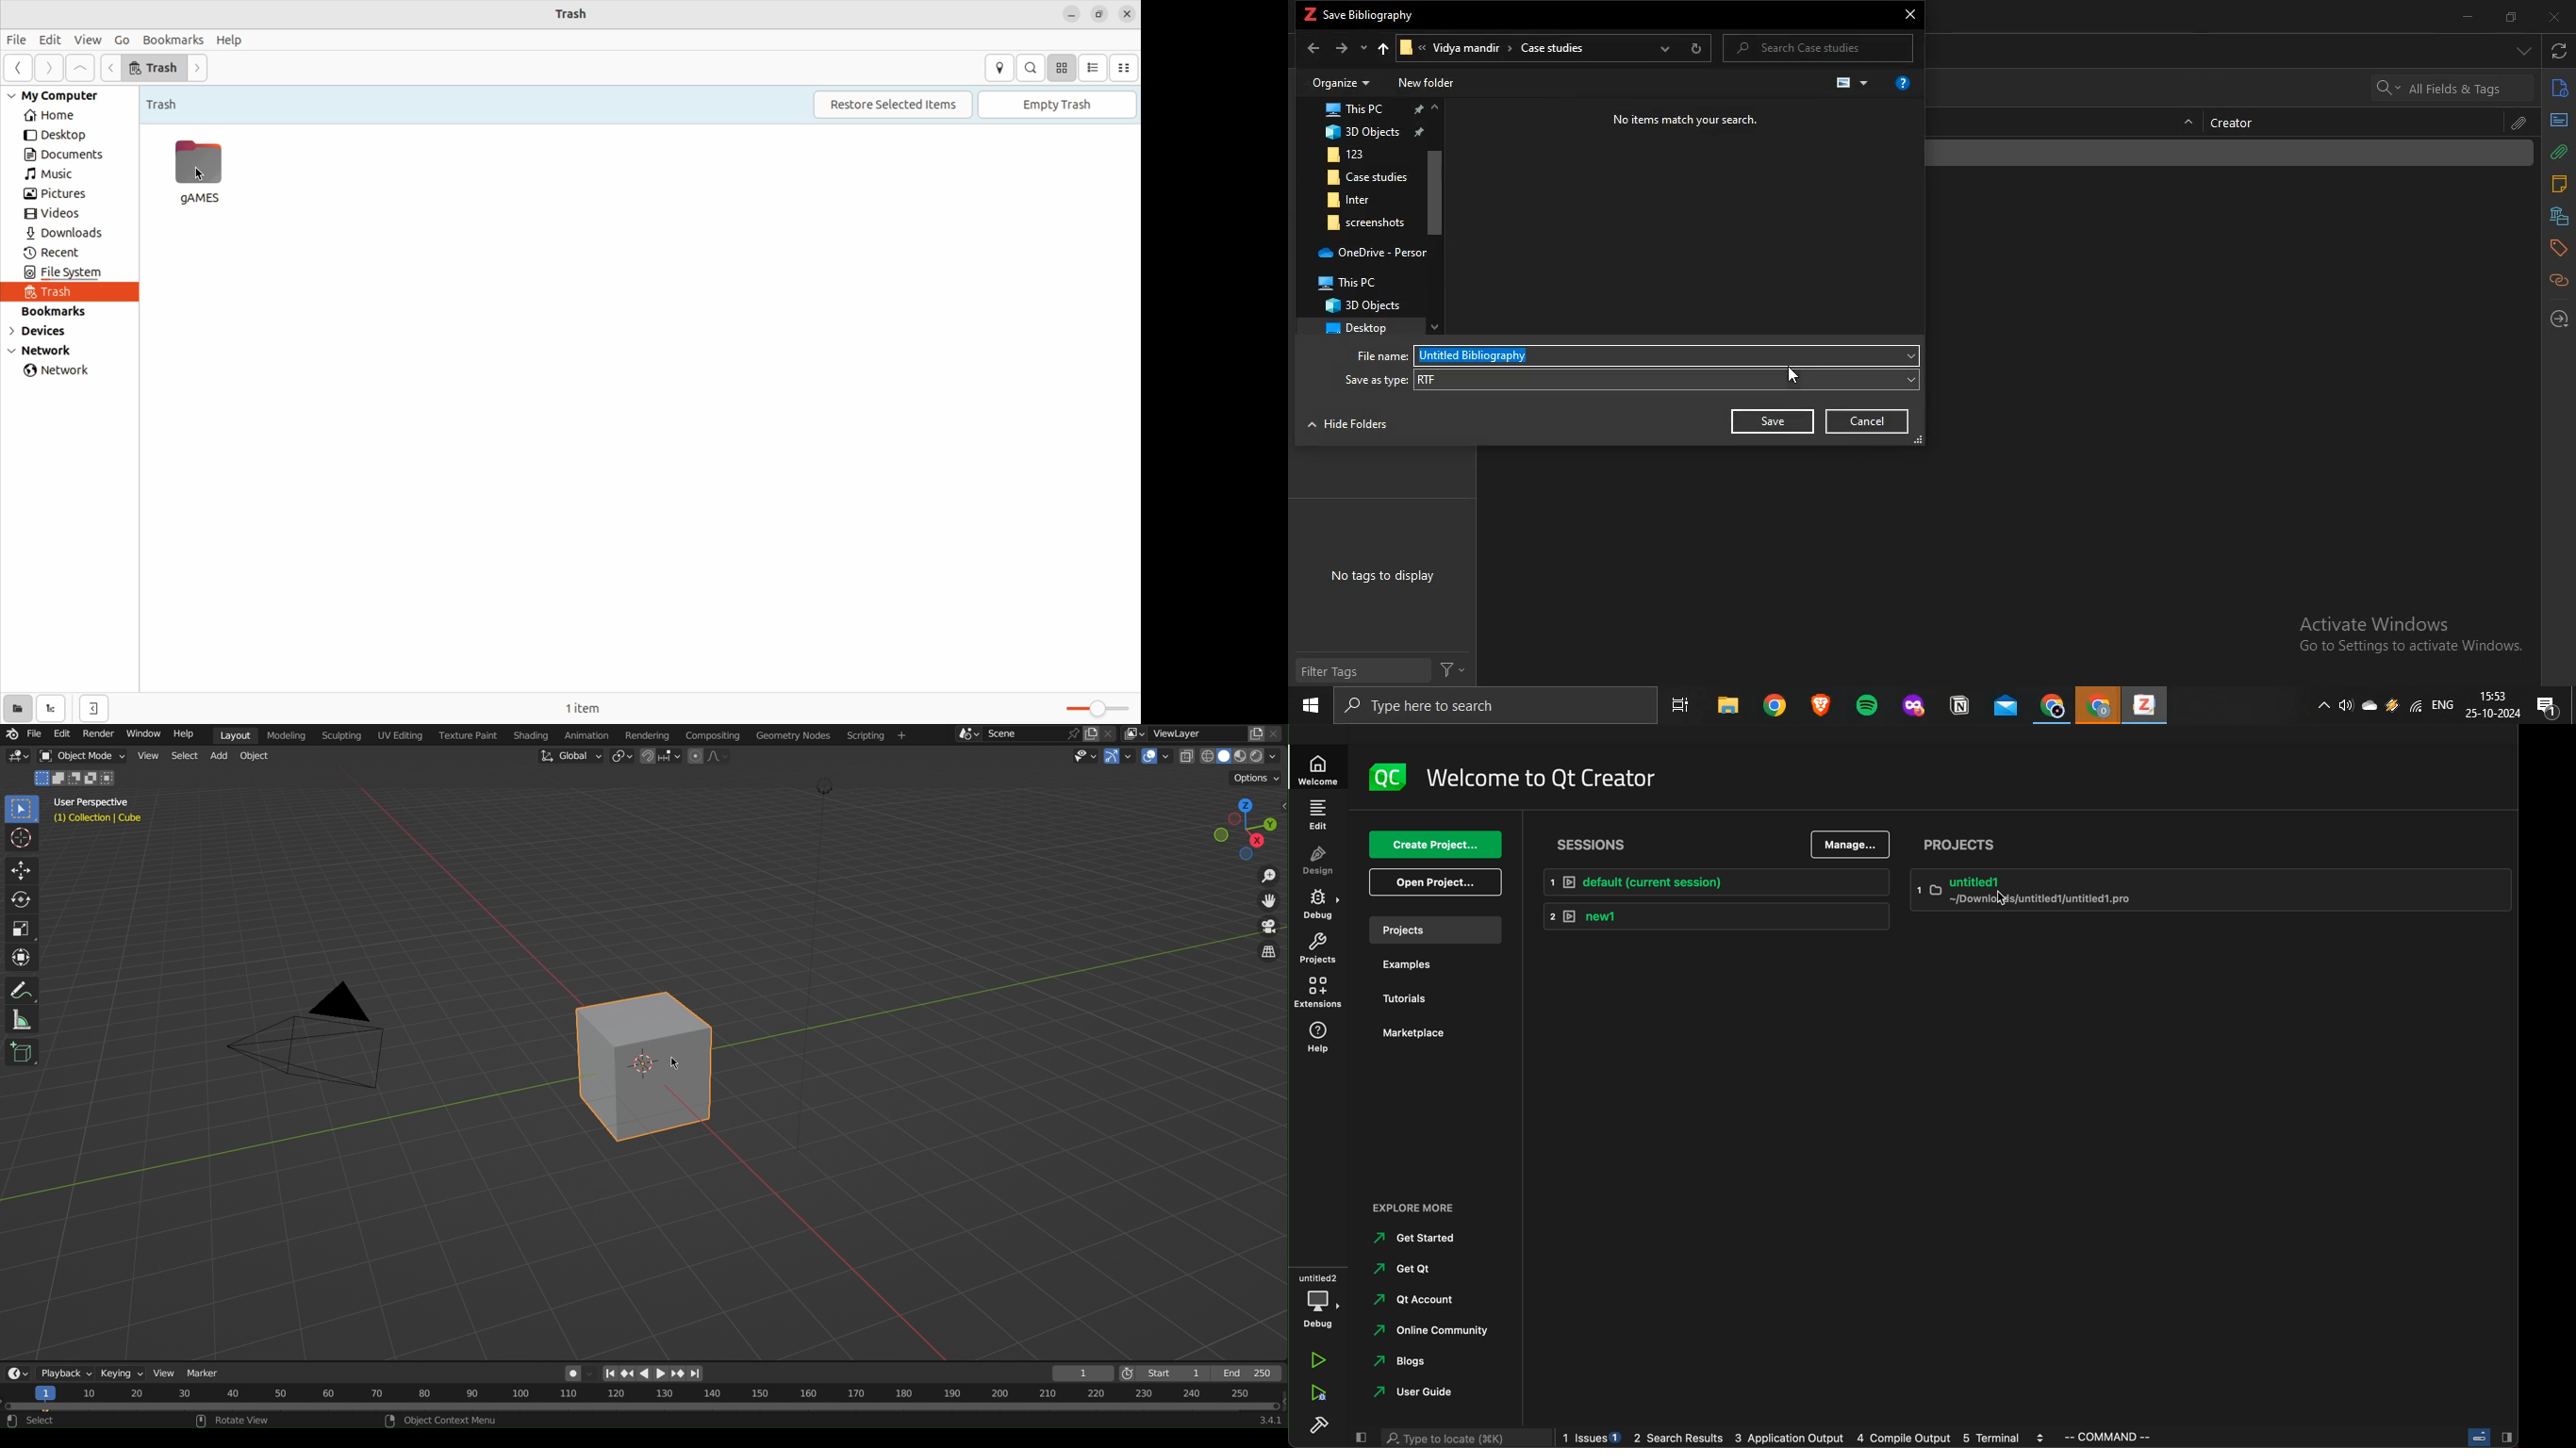  What do you see at coordinates (62, 734) in the screenshot?
I see `Edit` at bounding box center [62, 734].